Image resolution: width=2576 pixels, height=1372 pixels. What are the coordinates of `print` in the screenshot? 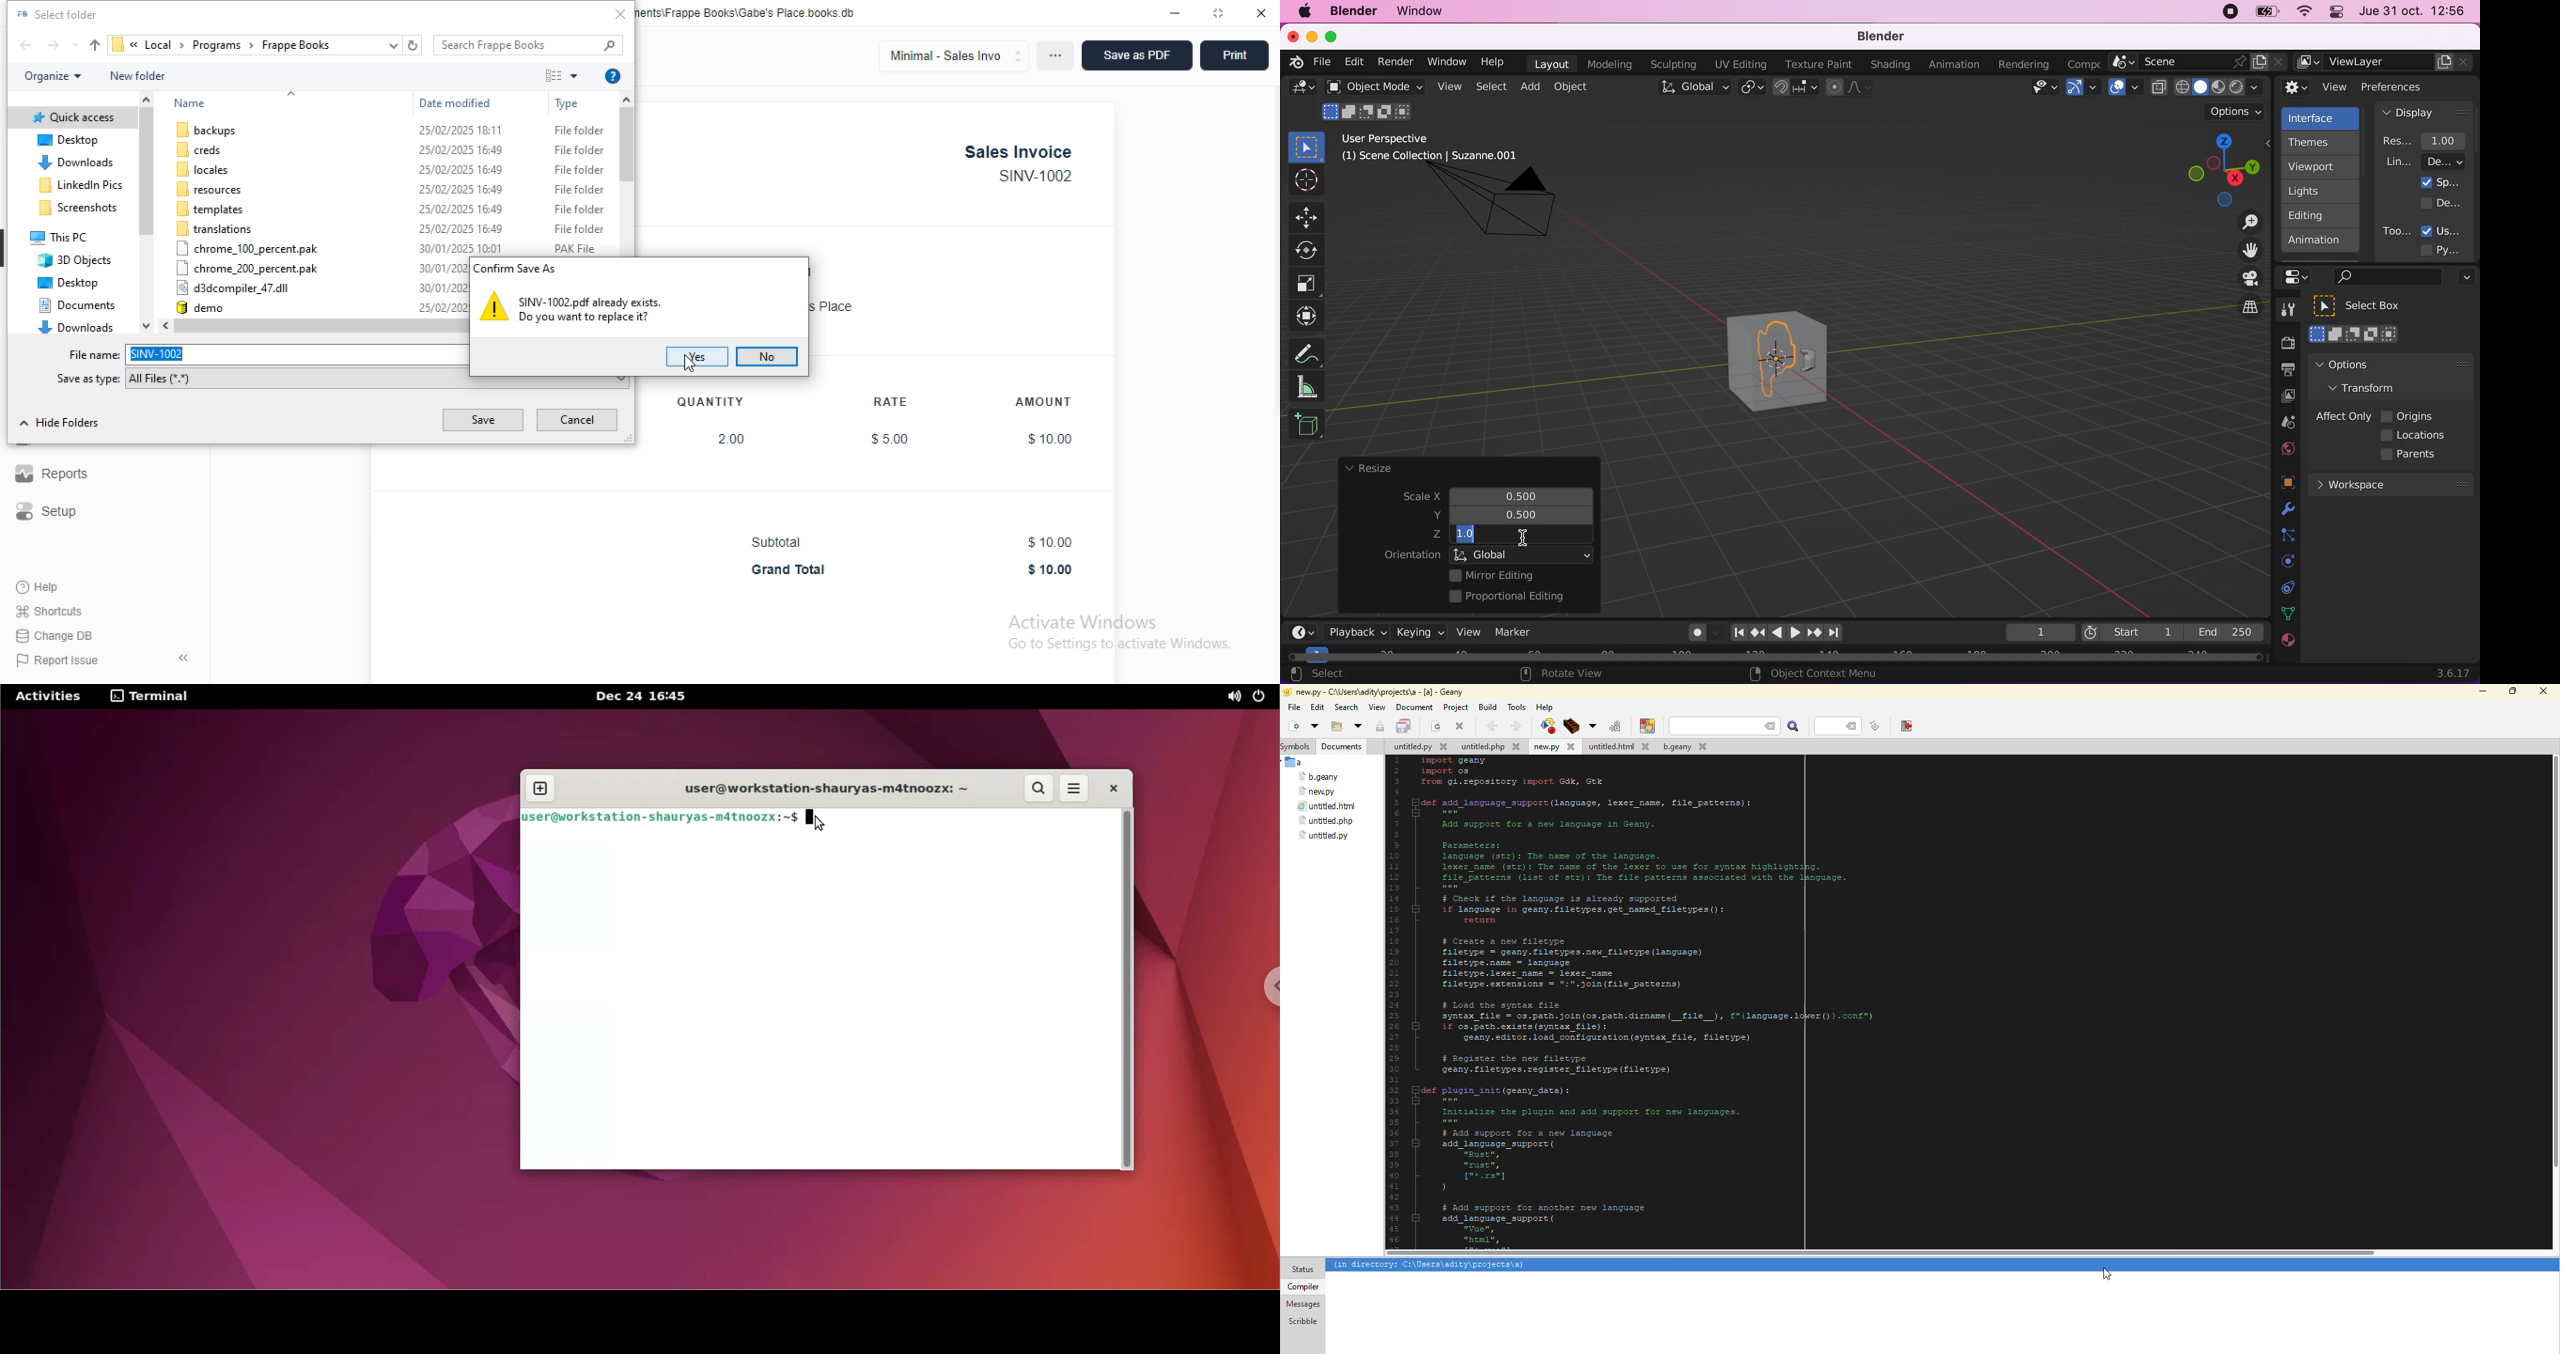 It's located at (1235, 55).